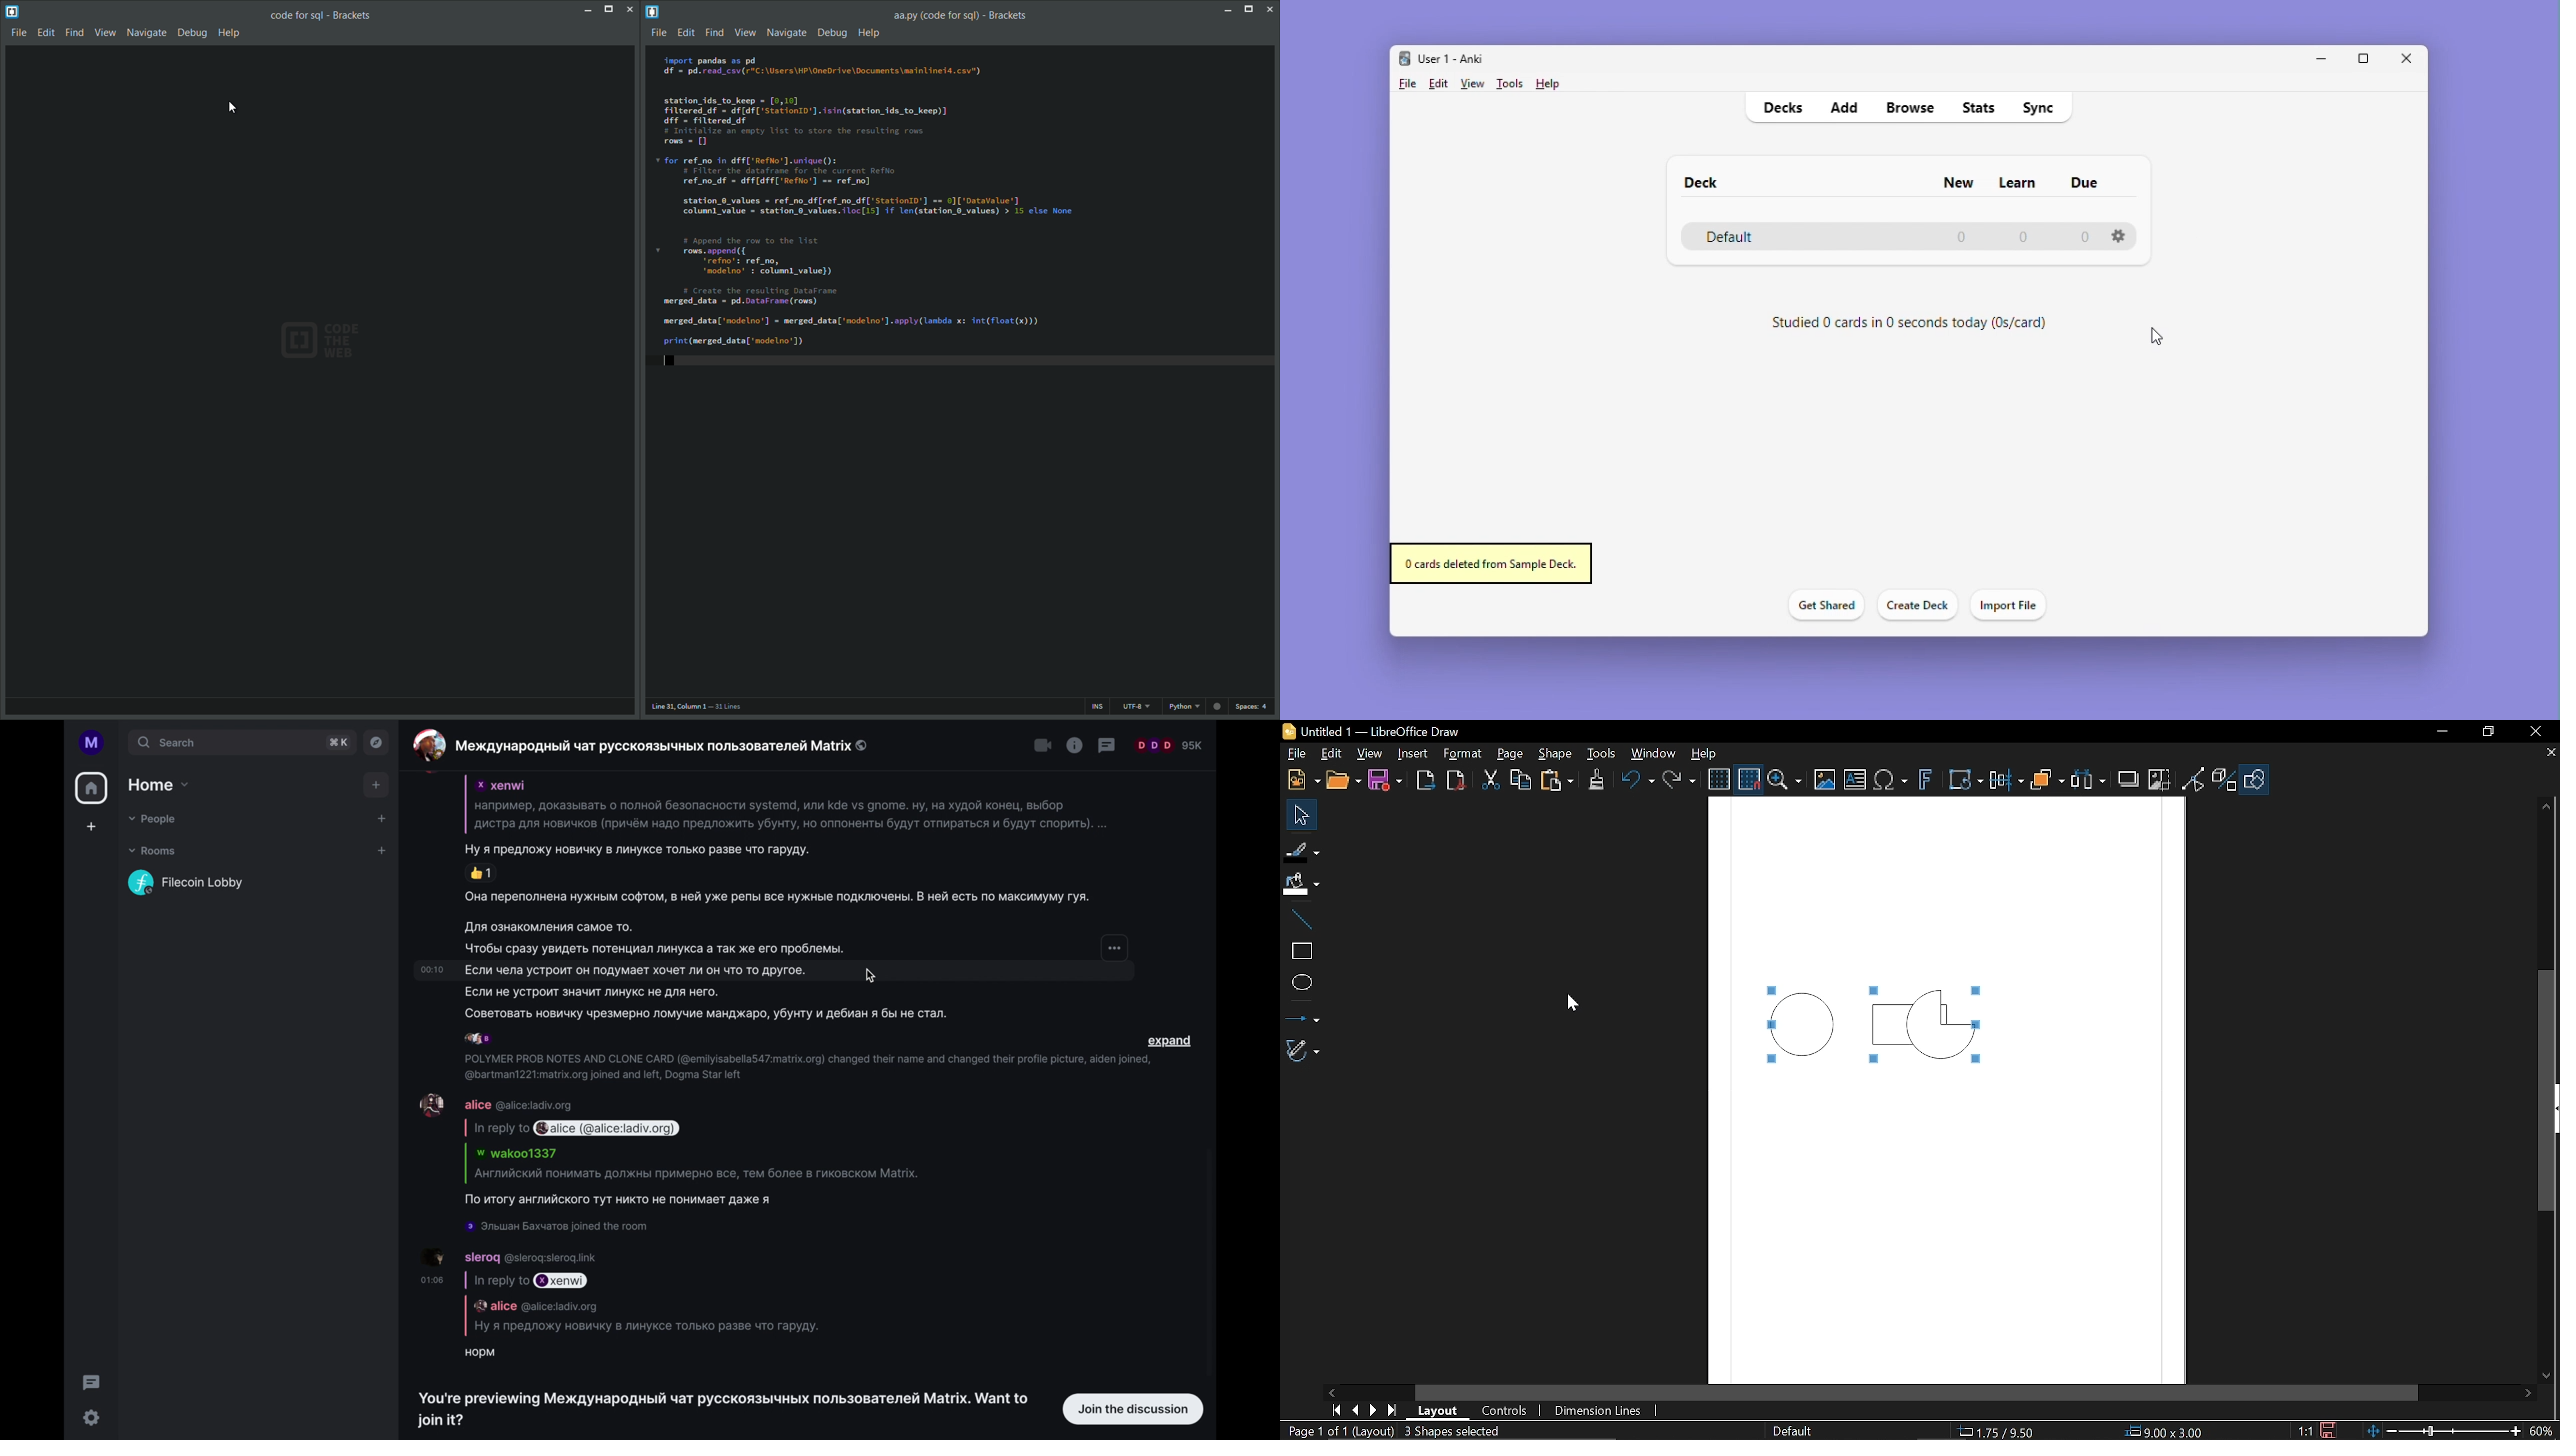 Image resolution: width=2576 pixels, height=1456 pixels. What do you see at coordinates (643, 1315) in the screenshot?
I see `In reply to  xenwi  alice @alice:ladiv.org  Ну я предложу новичку в линуксе только разве что гаруду.  норм` at bounding box center [643, 1315].